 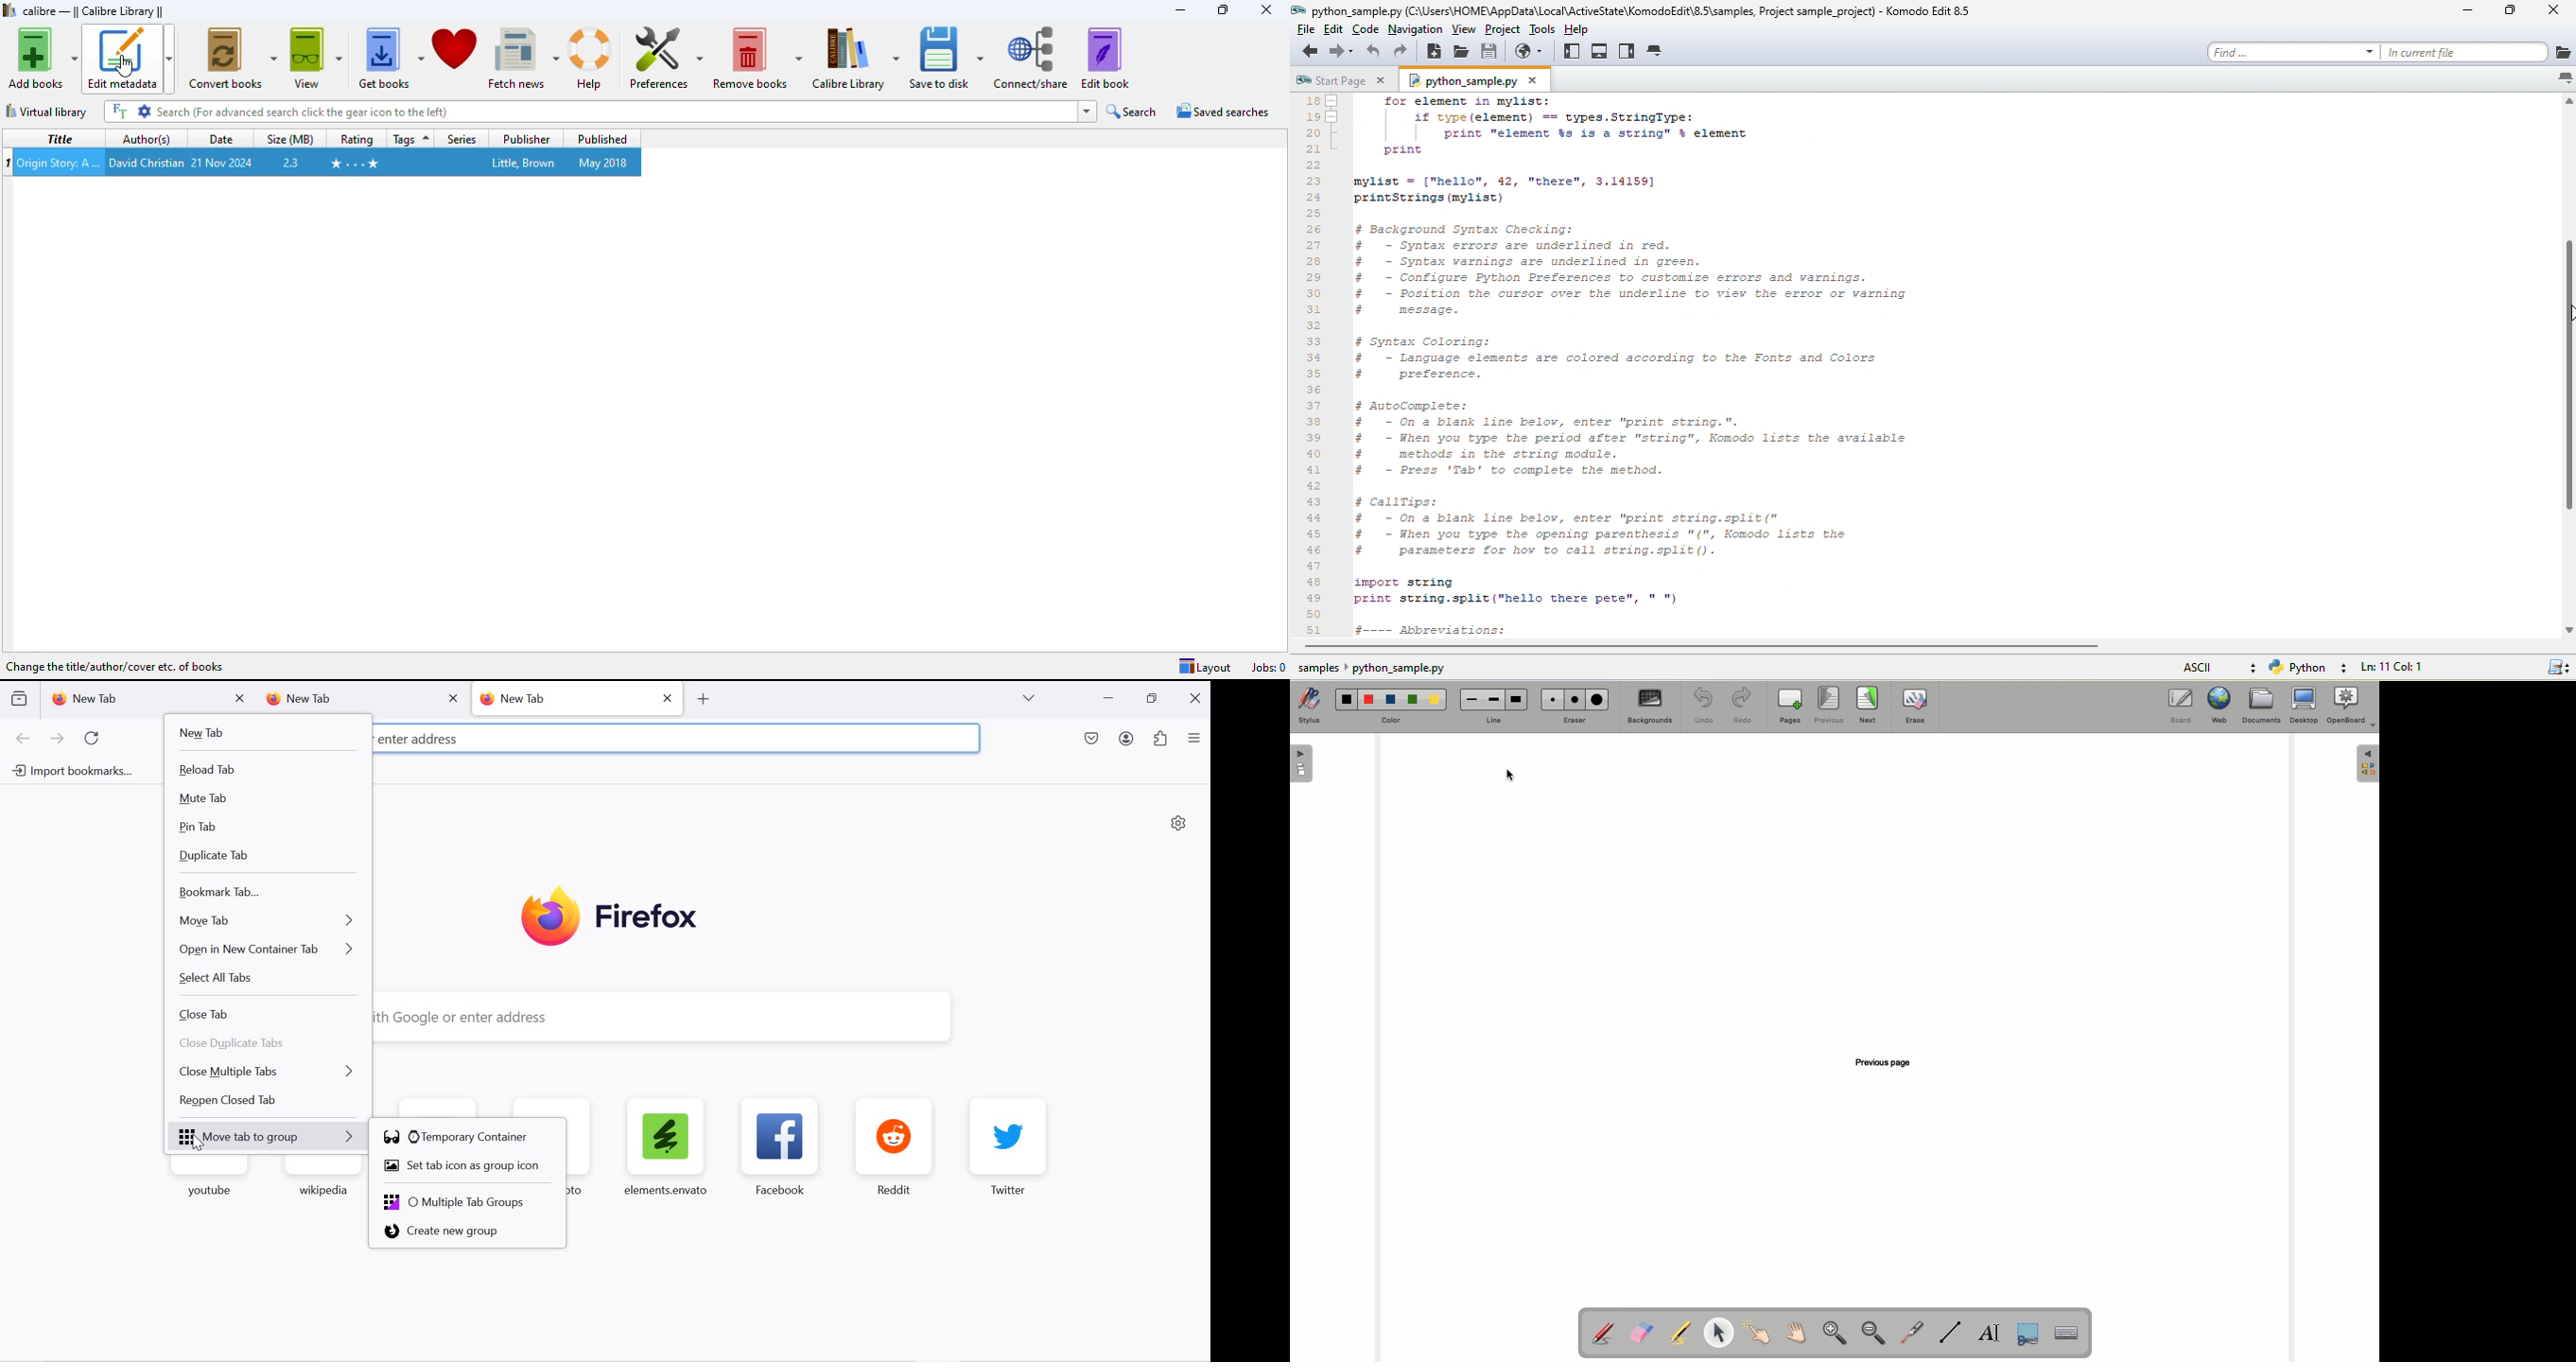 I want to click on reload, so click(x=95, y=739).